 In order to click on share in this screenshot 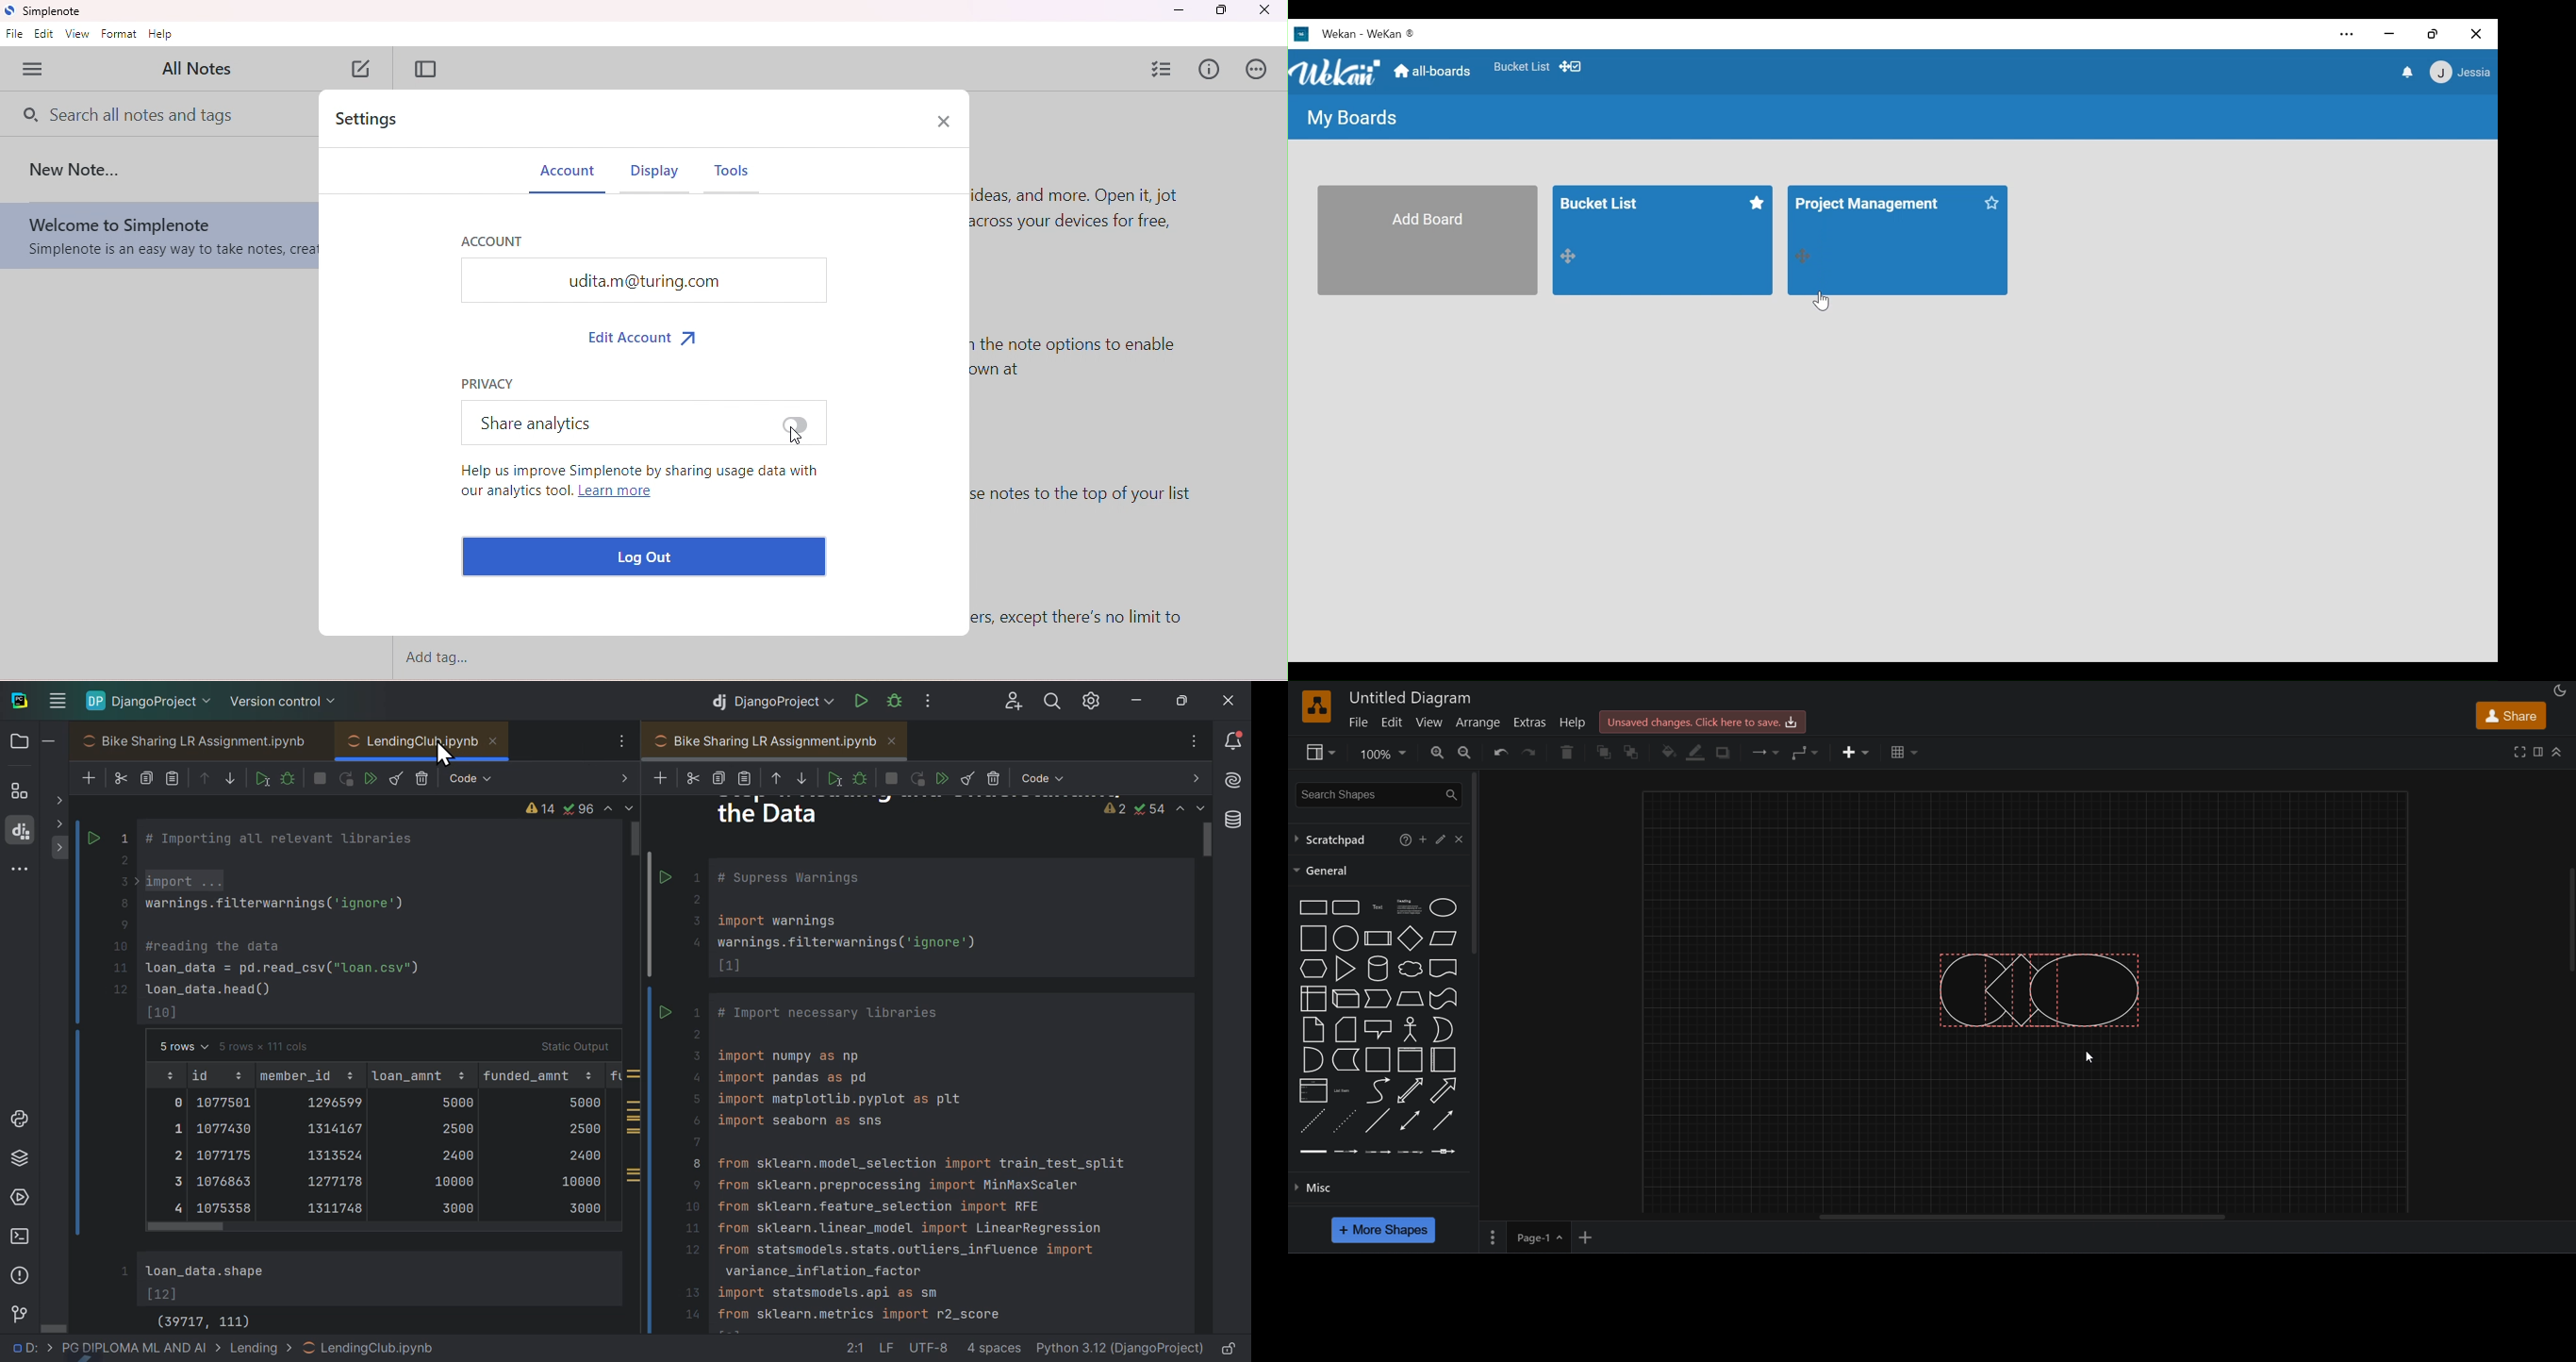, I will do `click(2510, 716)`.